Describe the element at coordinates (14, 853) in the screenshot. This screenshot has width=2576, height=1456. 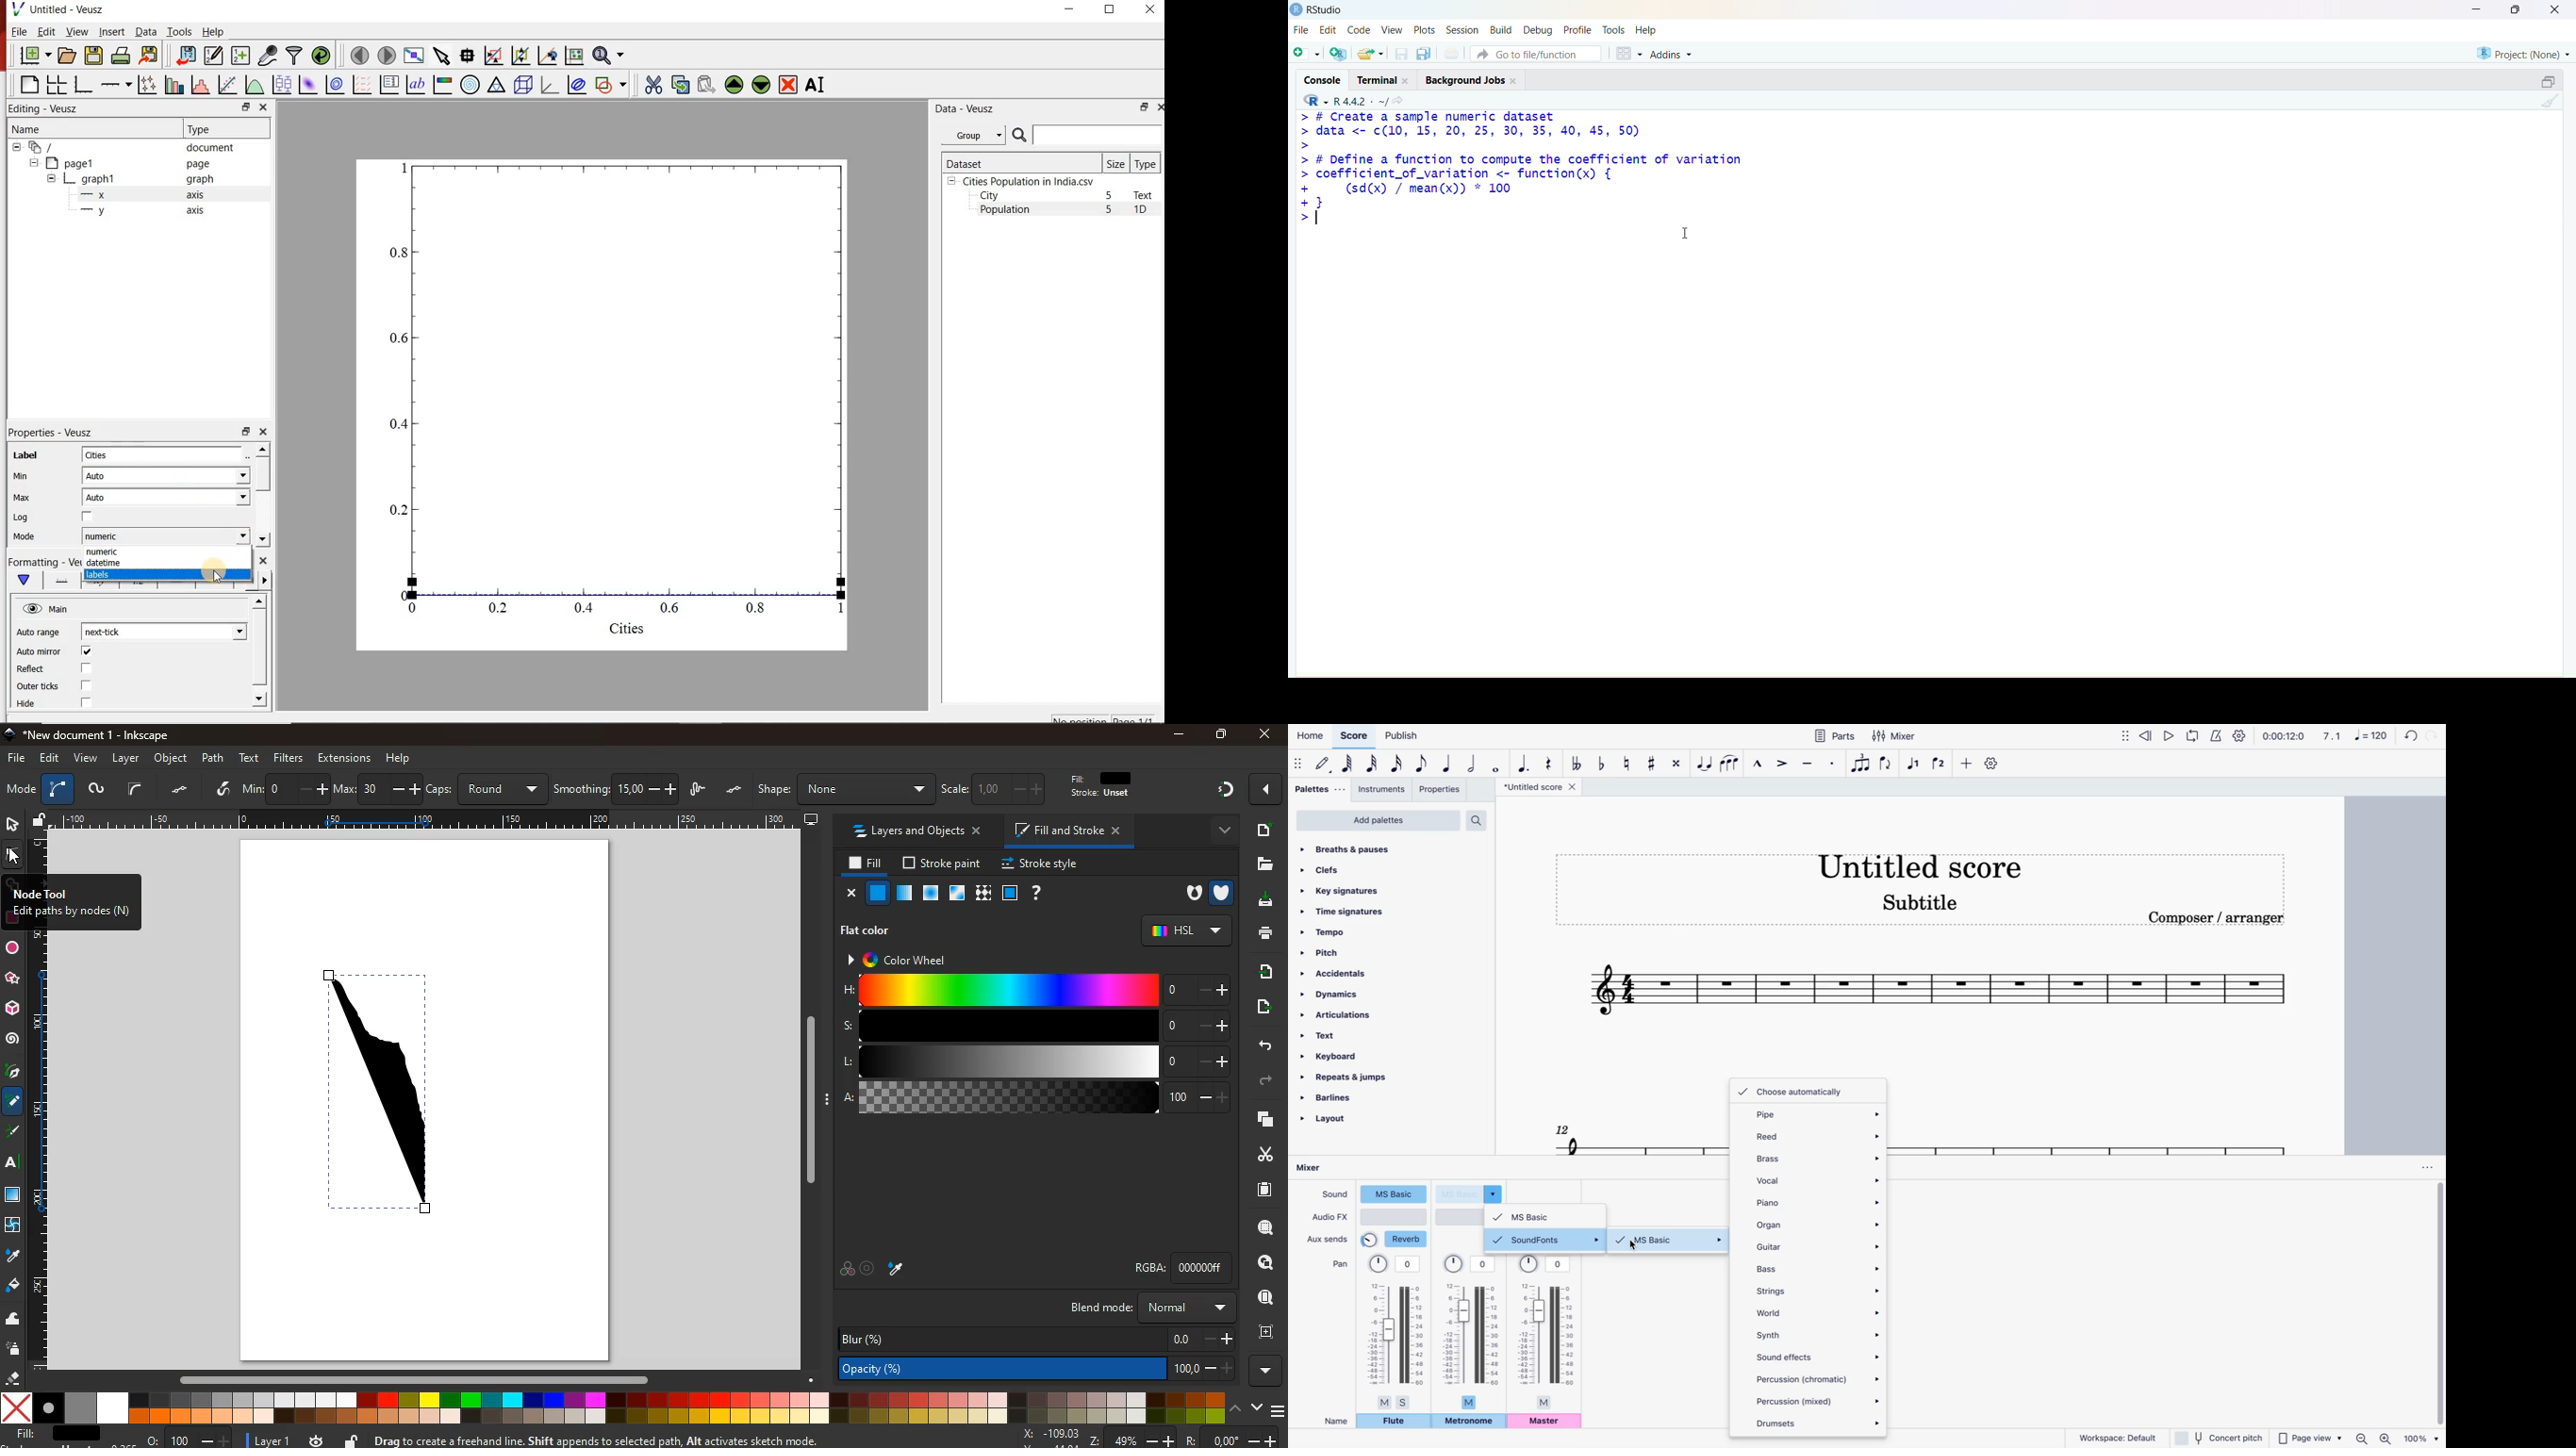
I see `node` at that location.